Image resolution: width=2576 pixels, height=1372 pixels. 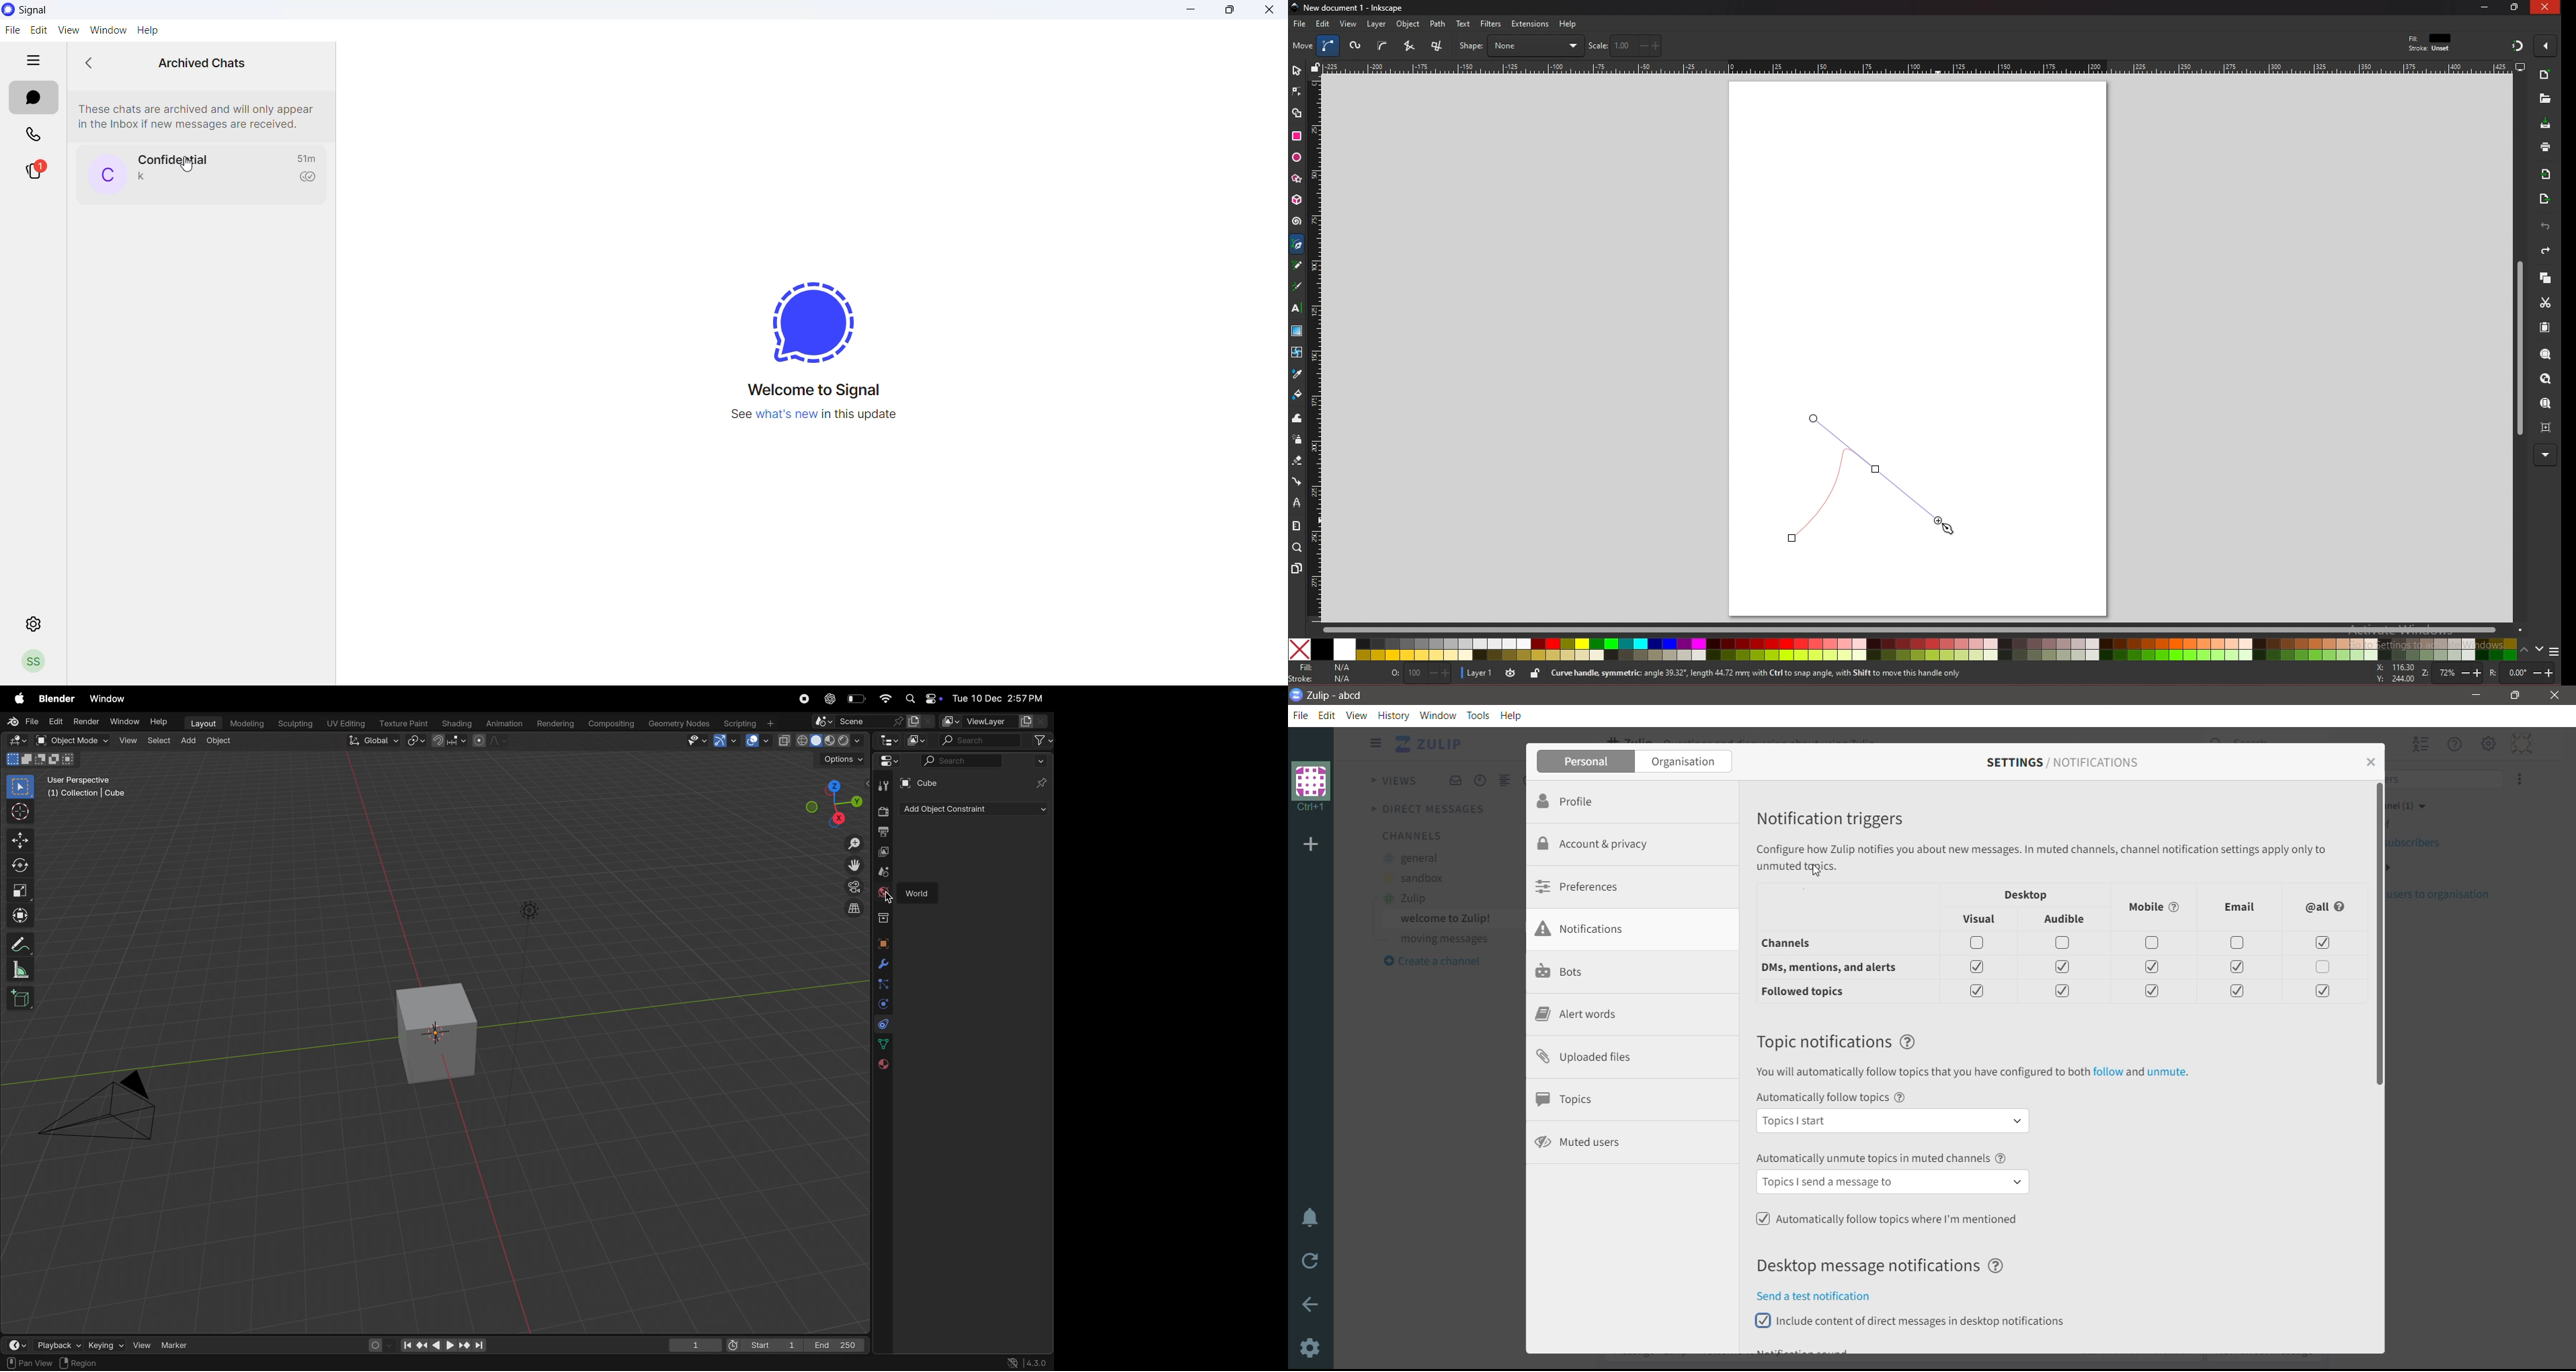 I want to click on welcome message, so click(x=814, y=390).